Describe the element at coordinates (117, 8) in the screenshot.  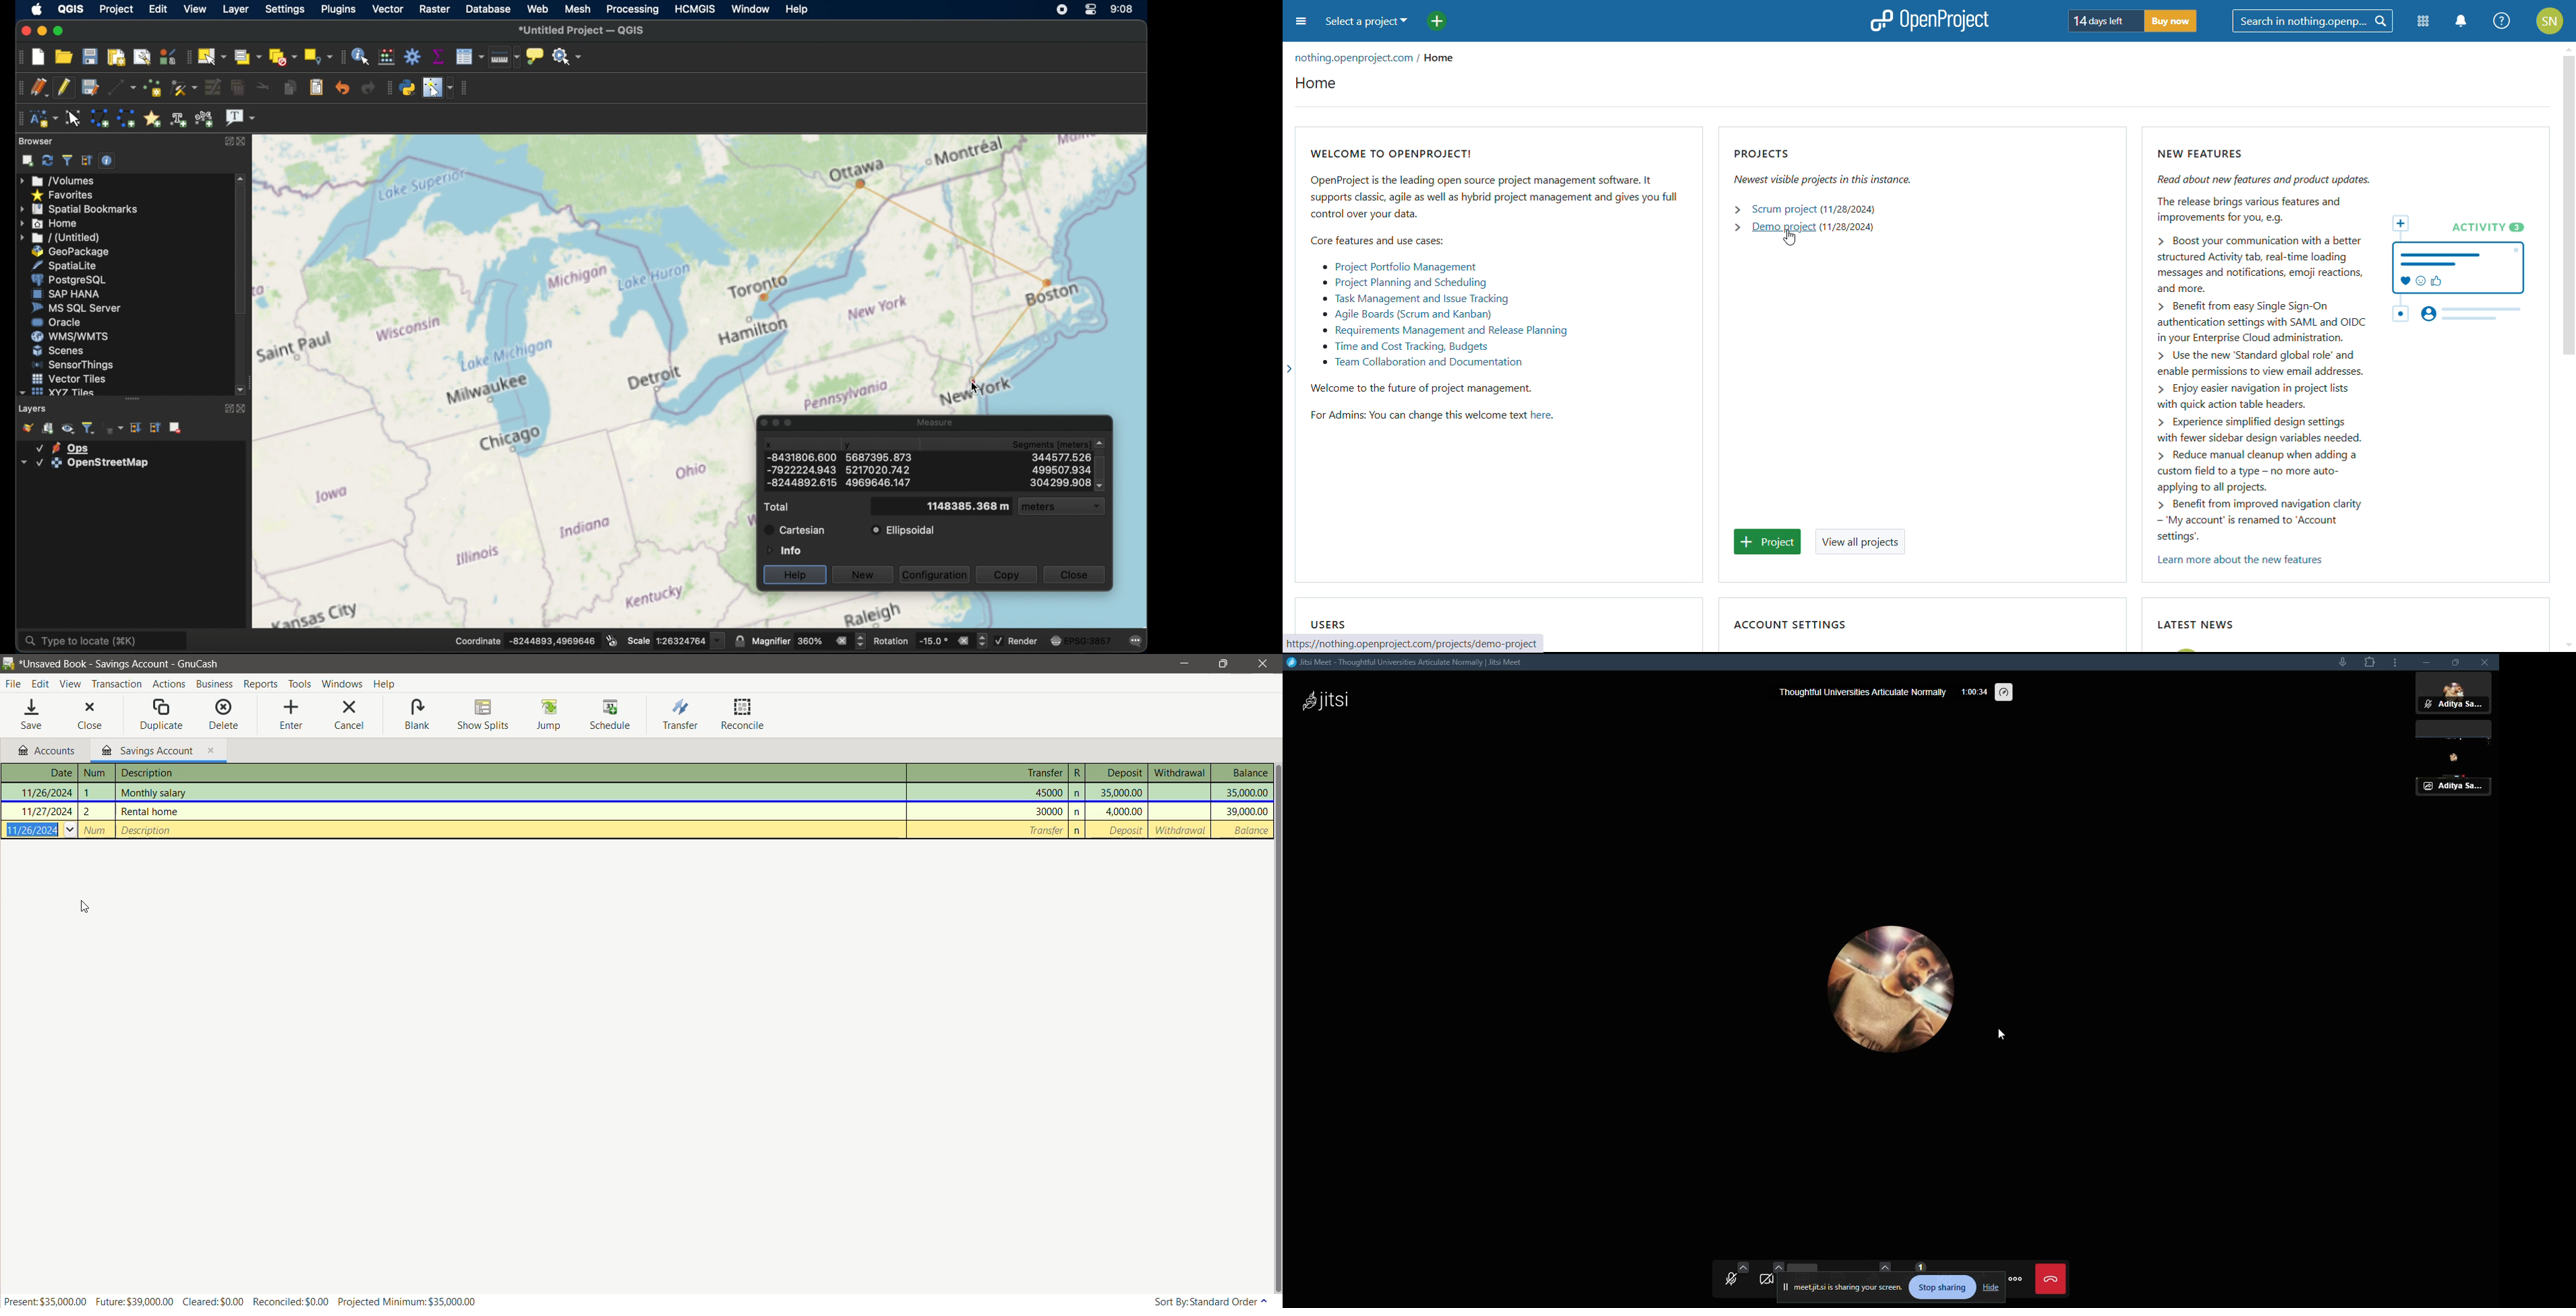
I see `project` at that location.